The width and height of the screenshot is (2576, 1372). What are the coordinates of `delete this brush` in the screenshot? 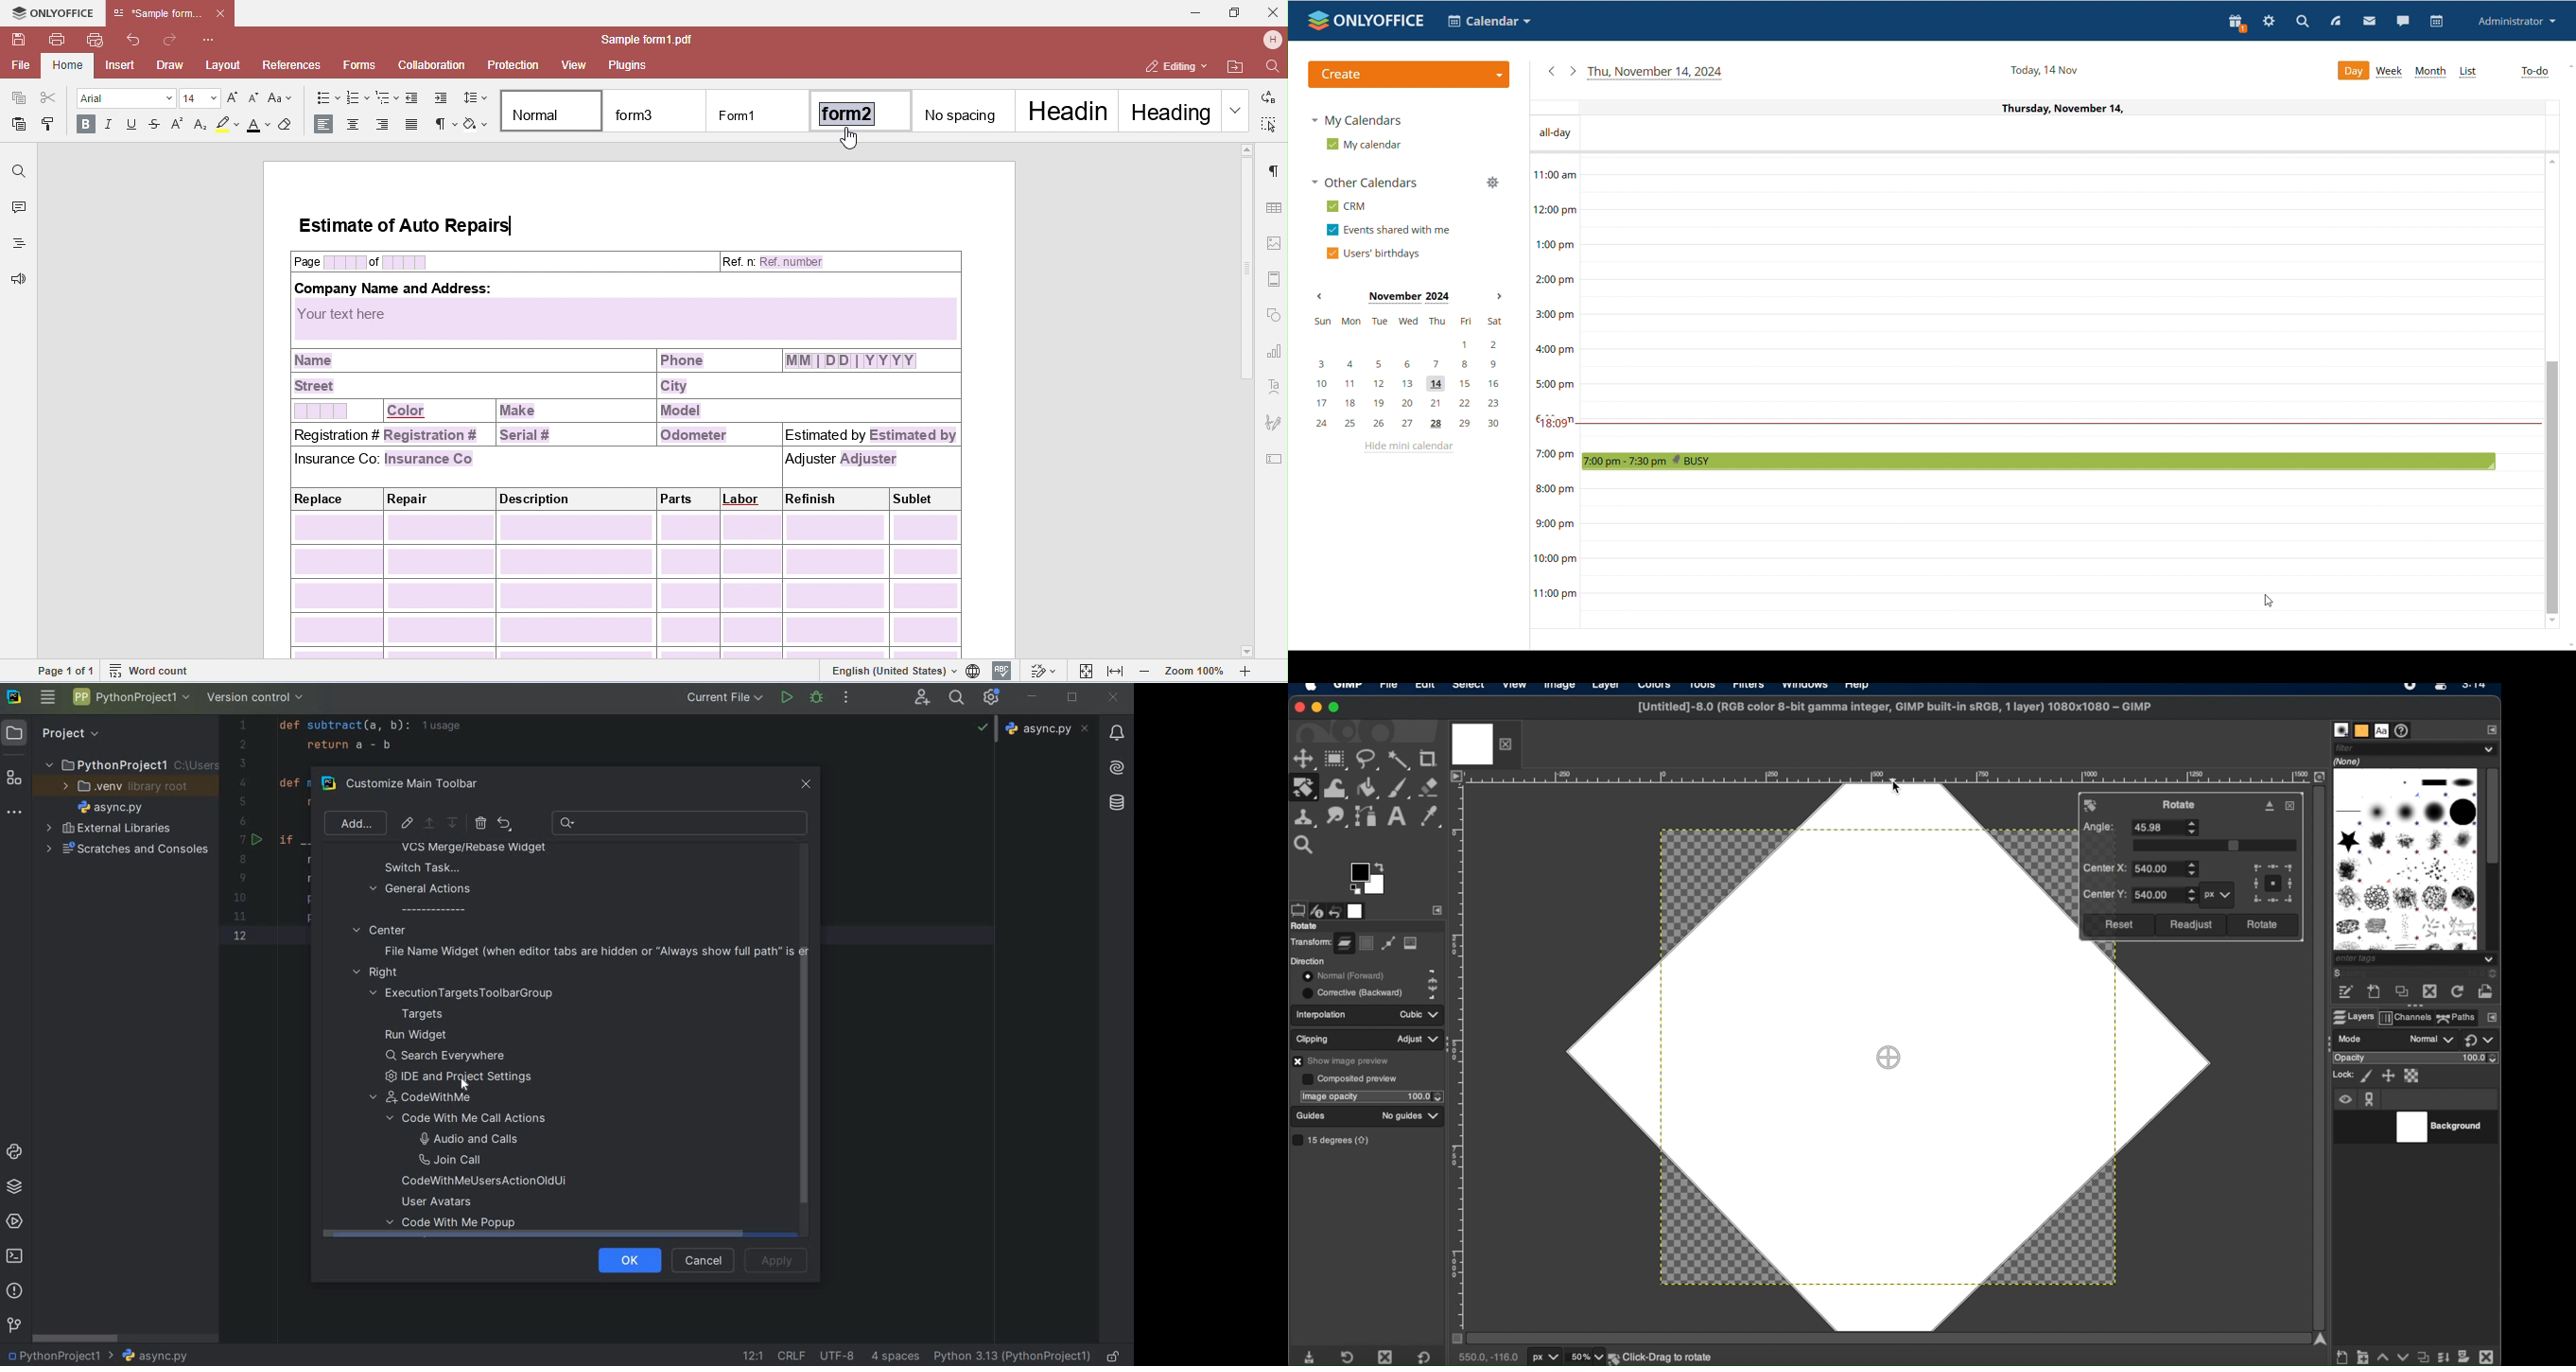 It's located at (2430, 992).